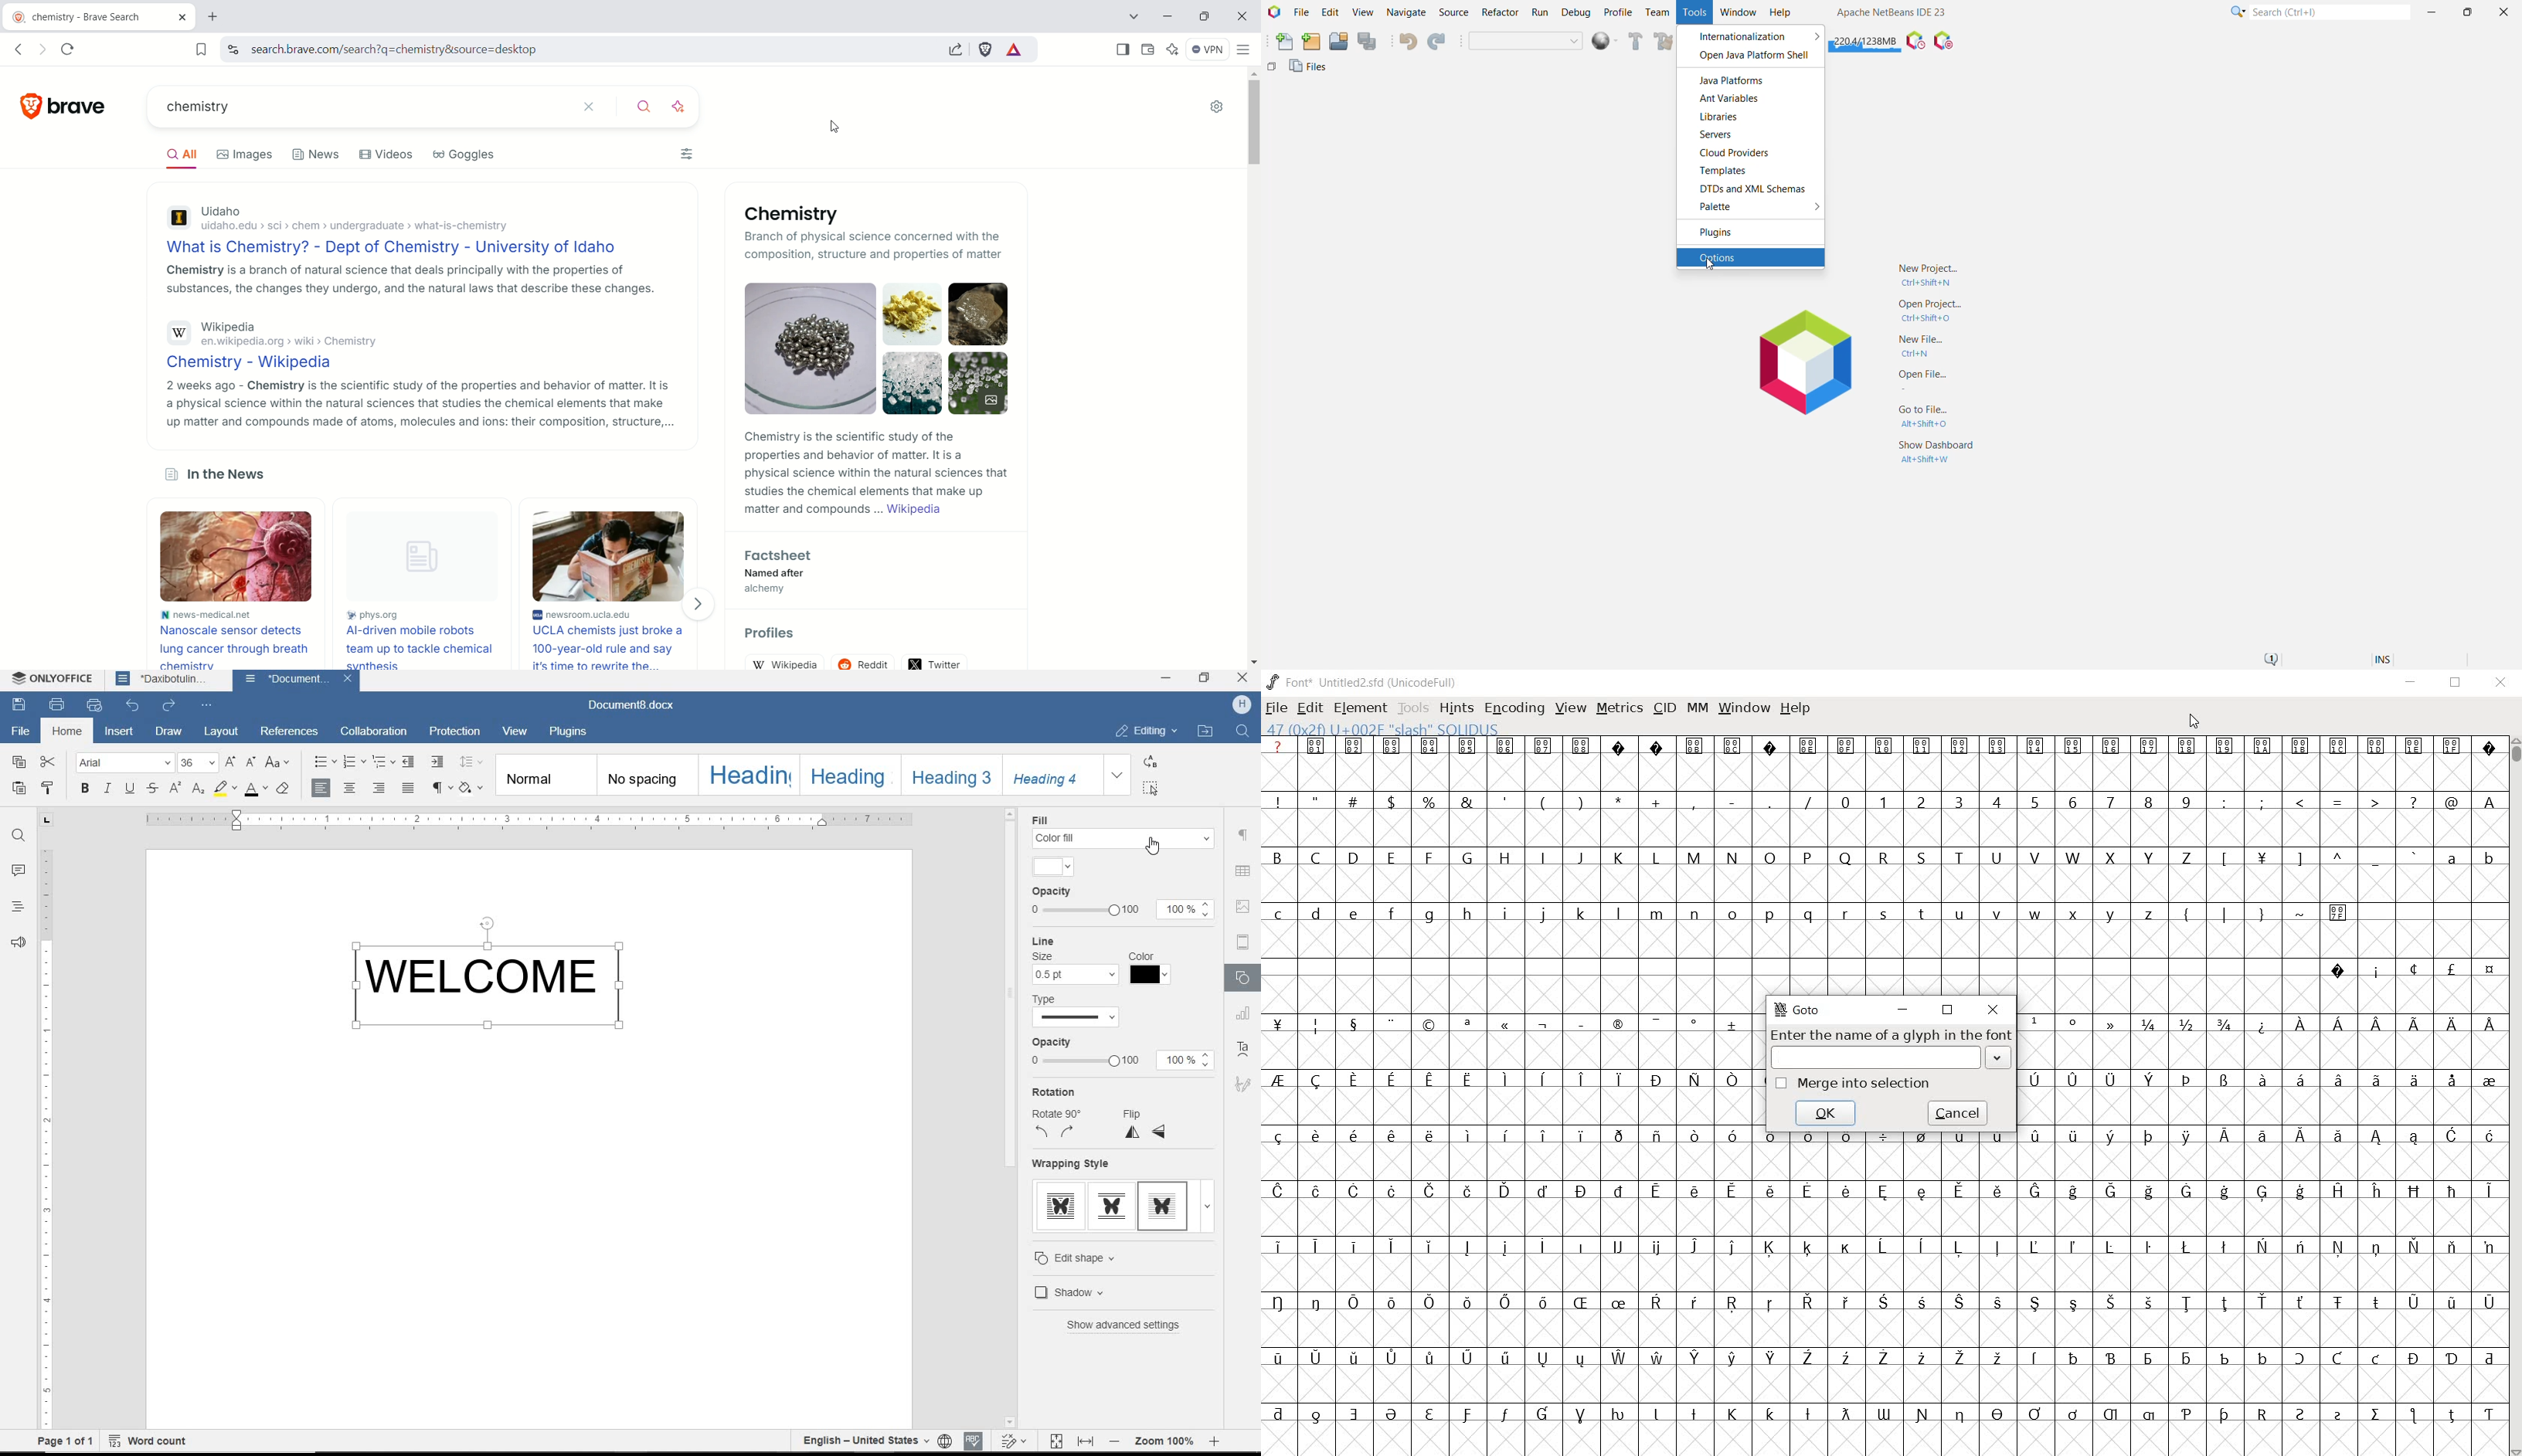  Describe the element at coordinates (2257, 1103) in the screenshot. I see `empty cells` at that location.